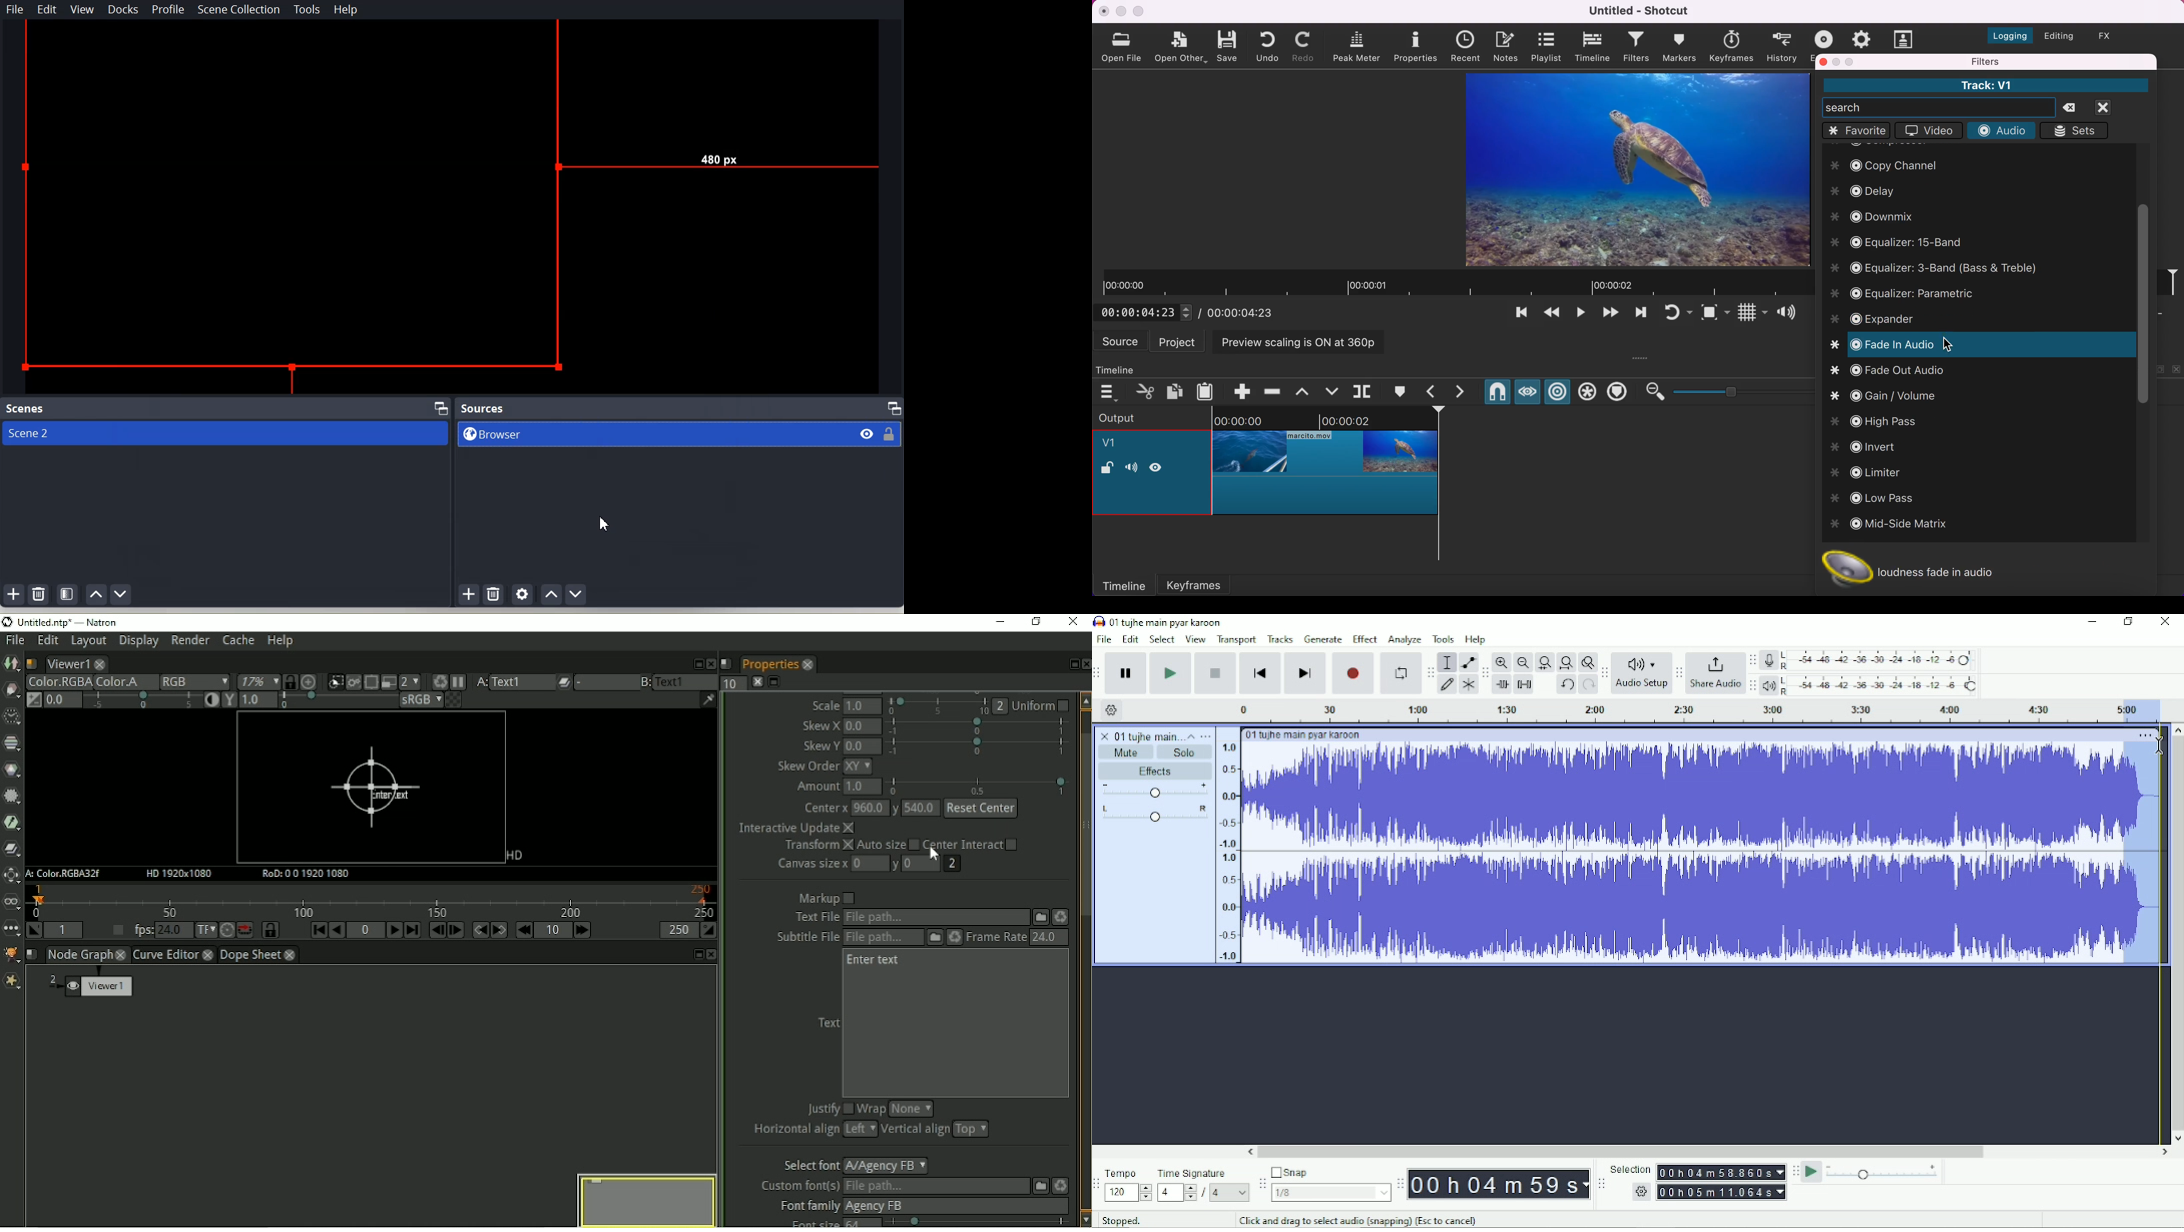 The image size is (2184, 1232). I want to click on maximize, so click(1851, 61).